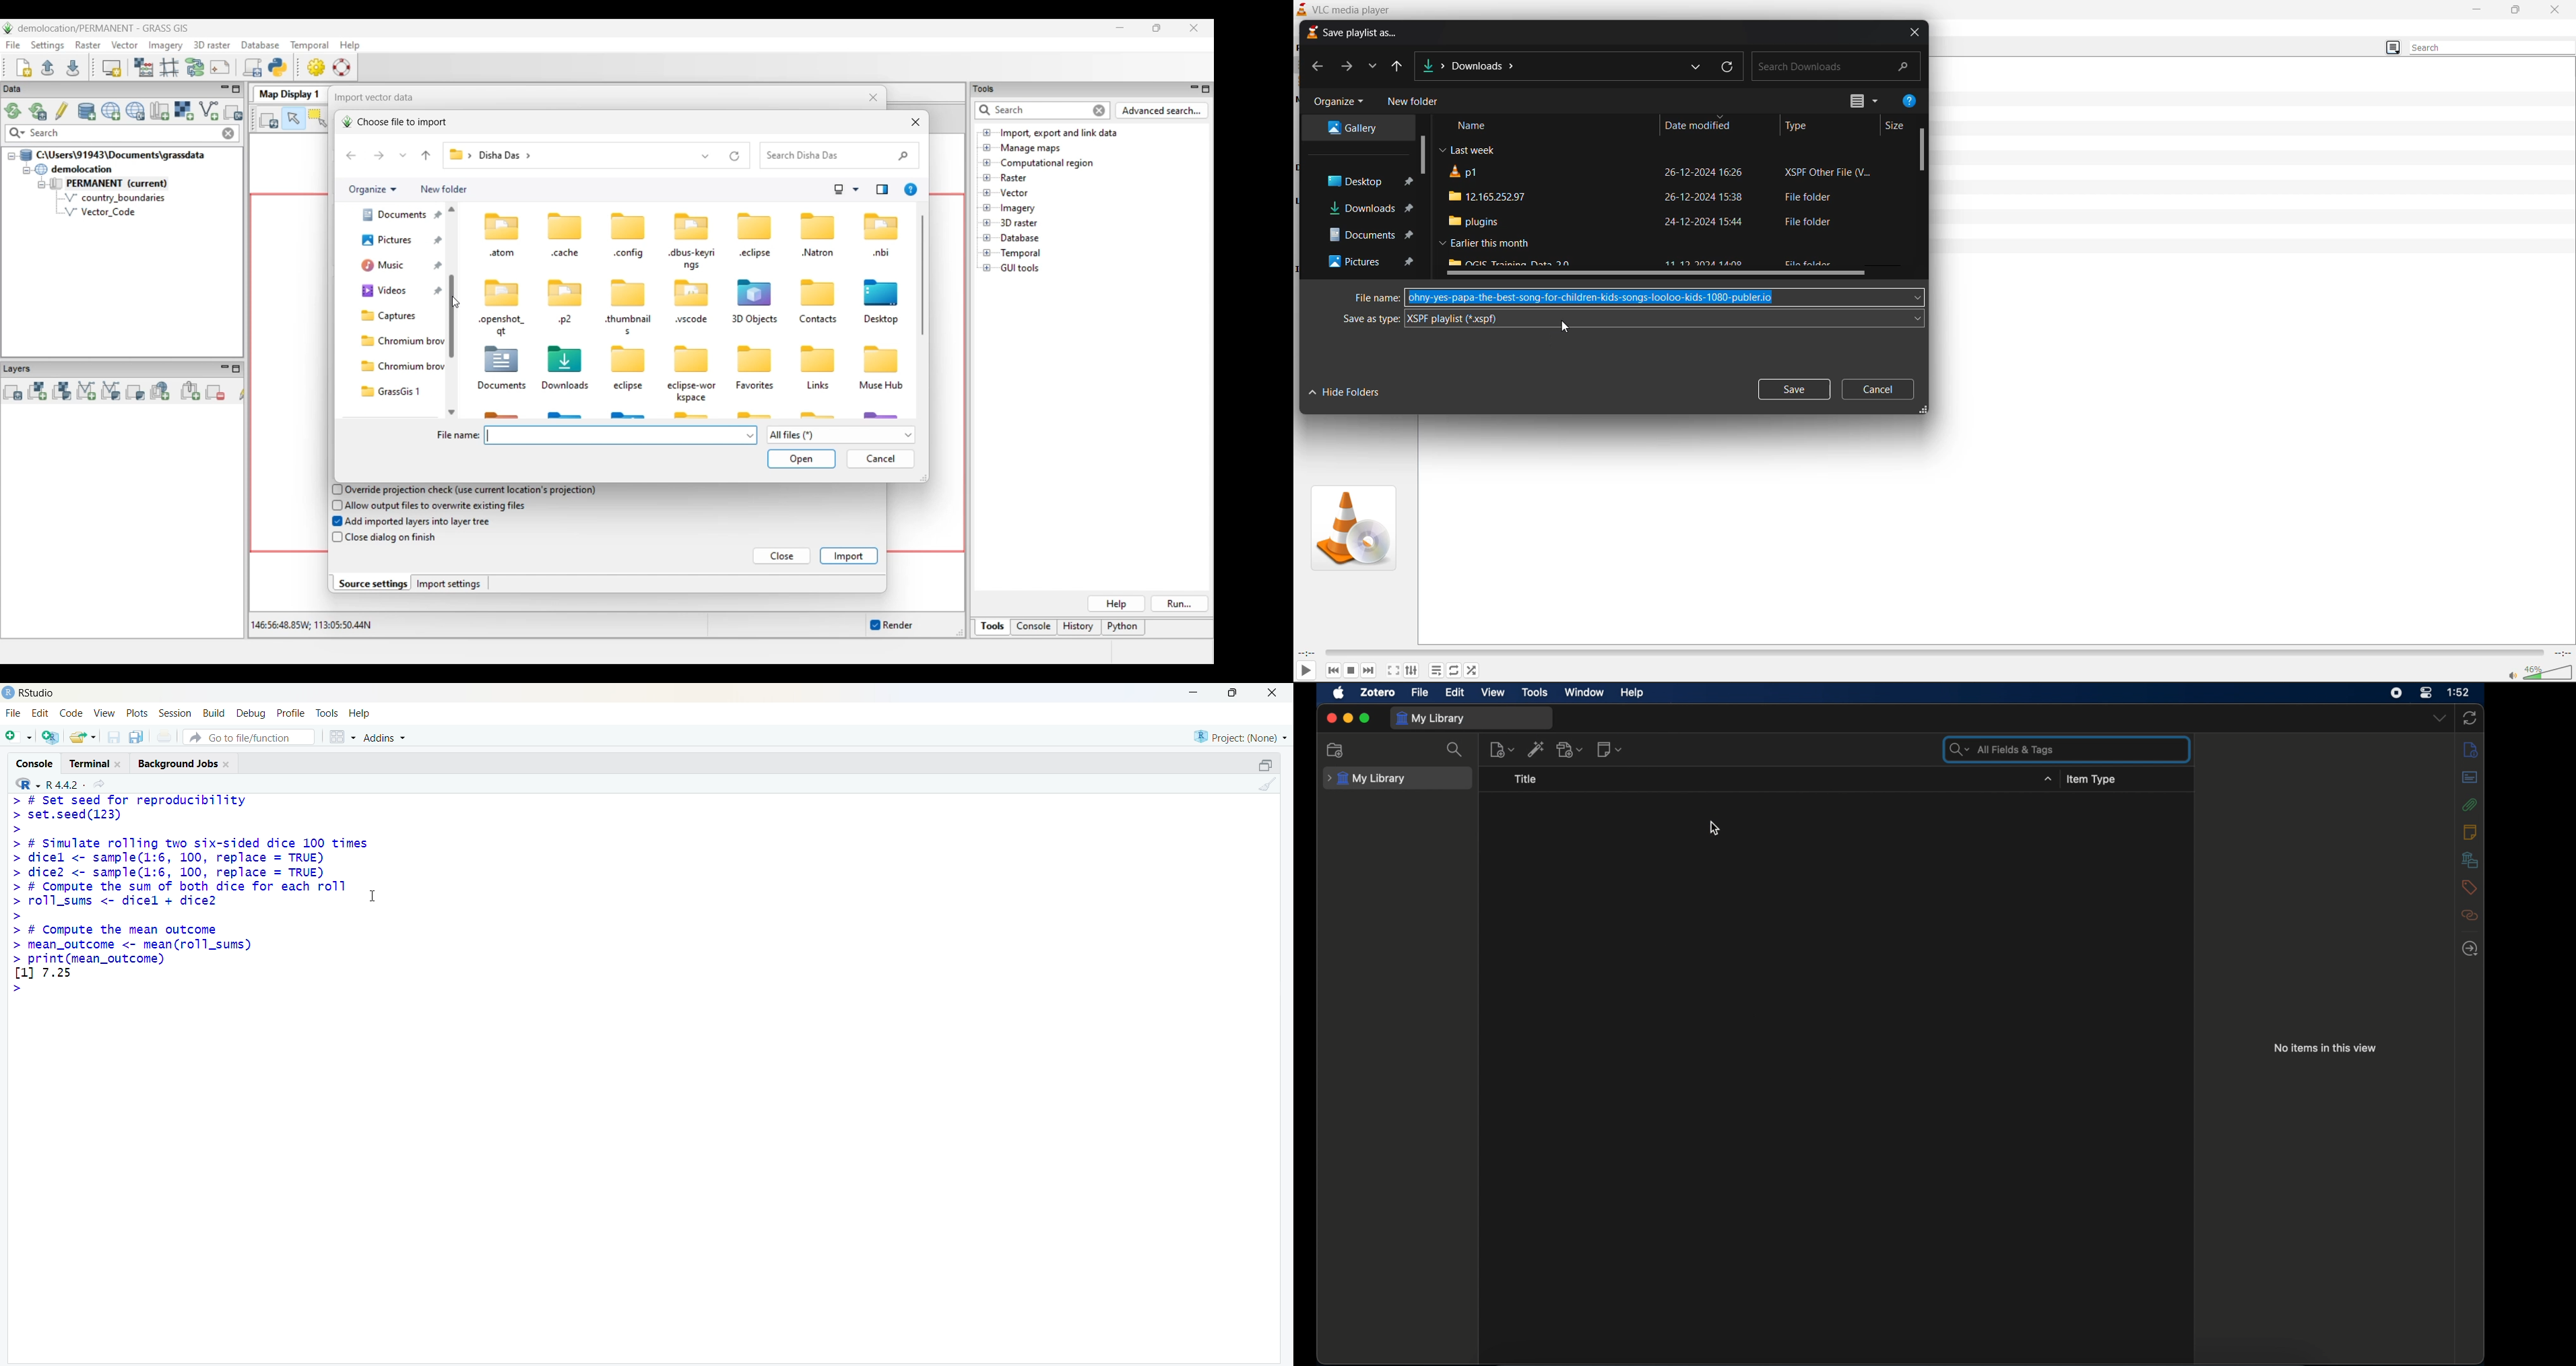  I want to click on build, so click(213, 714).